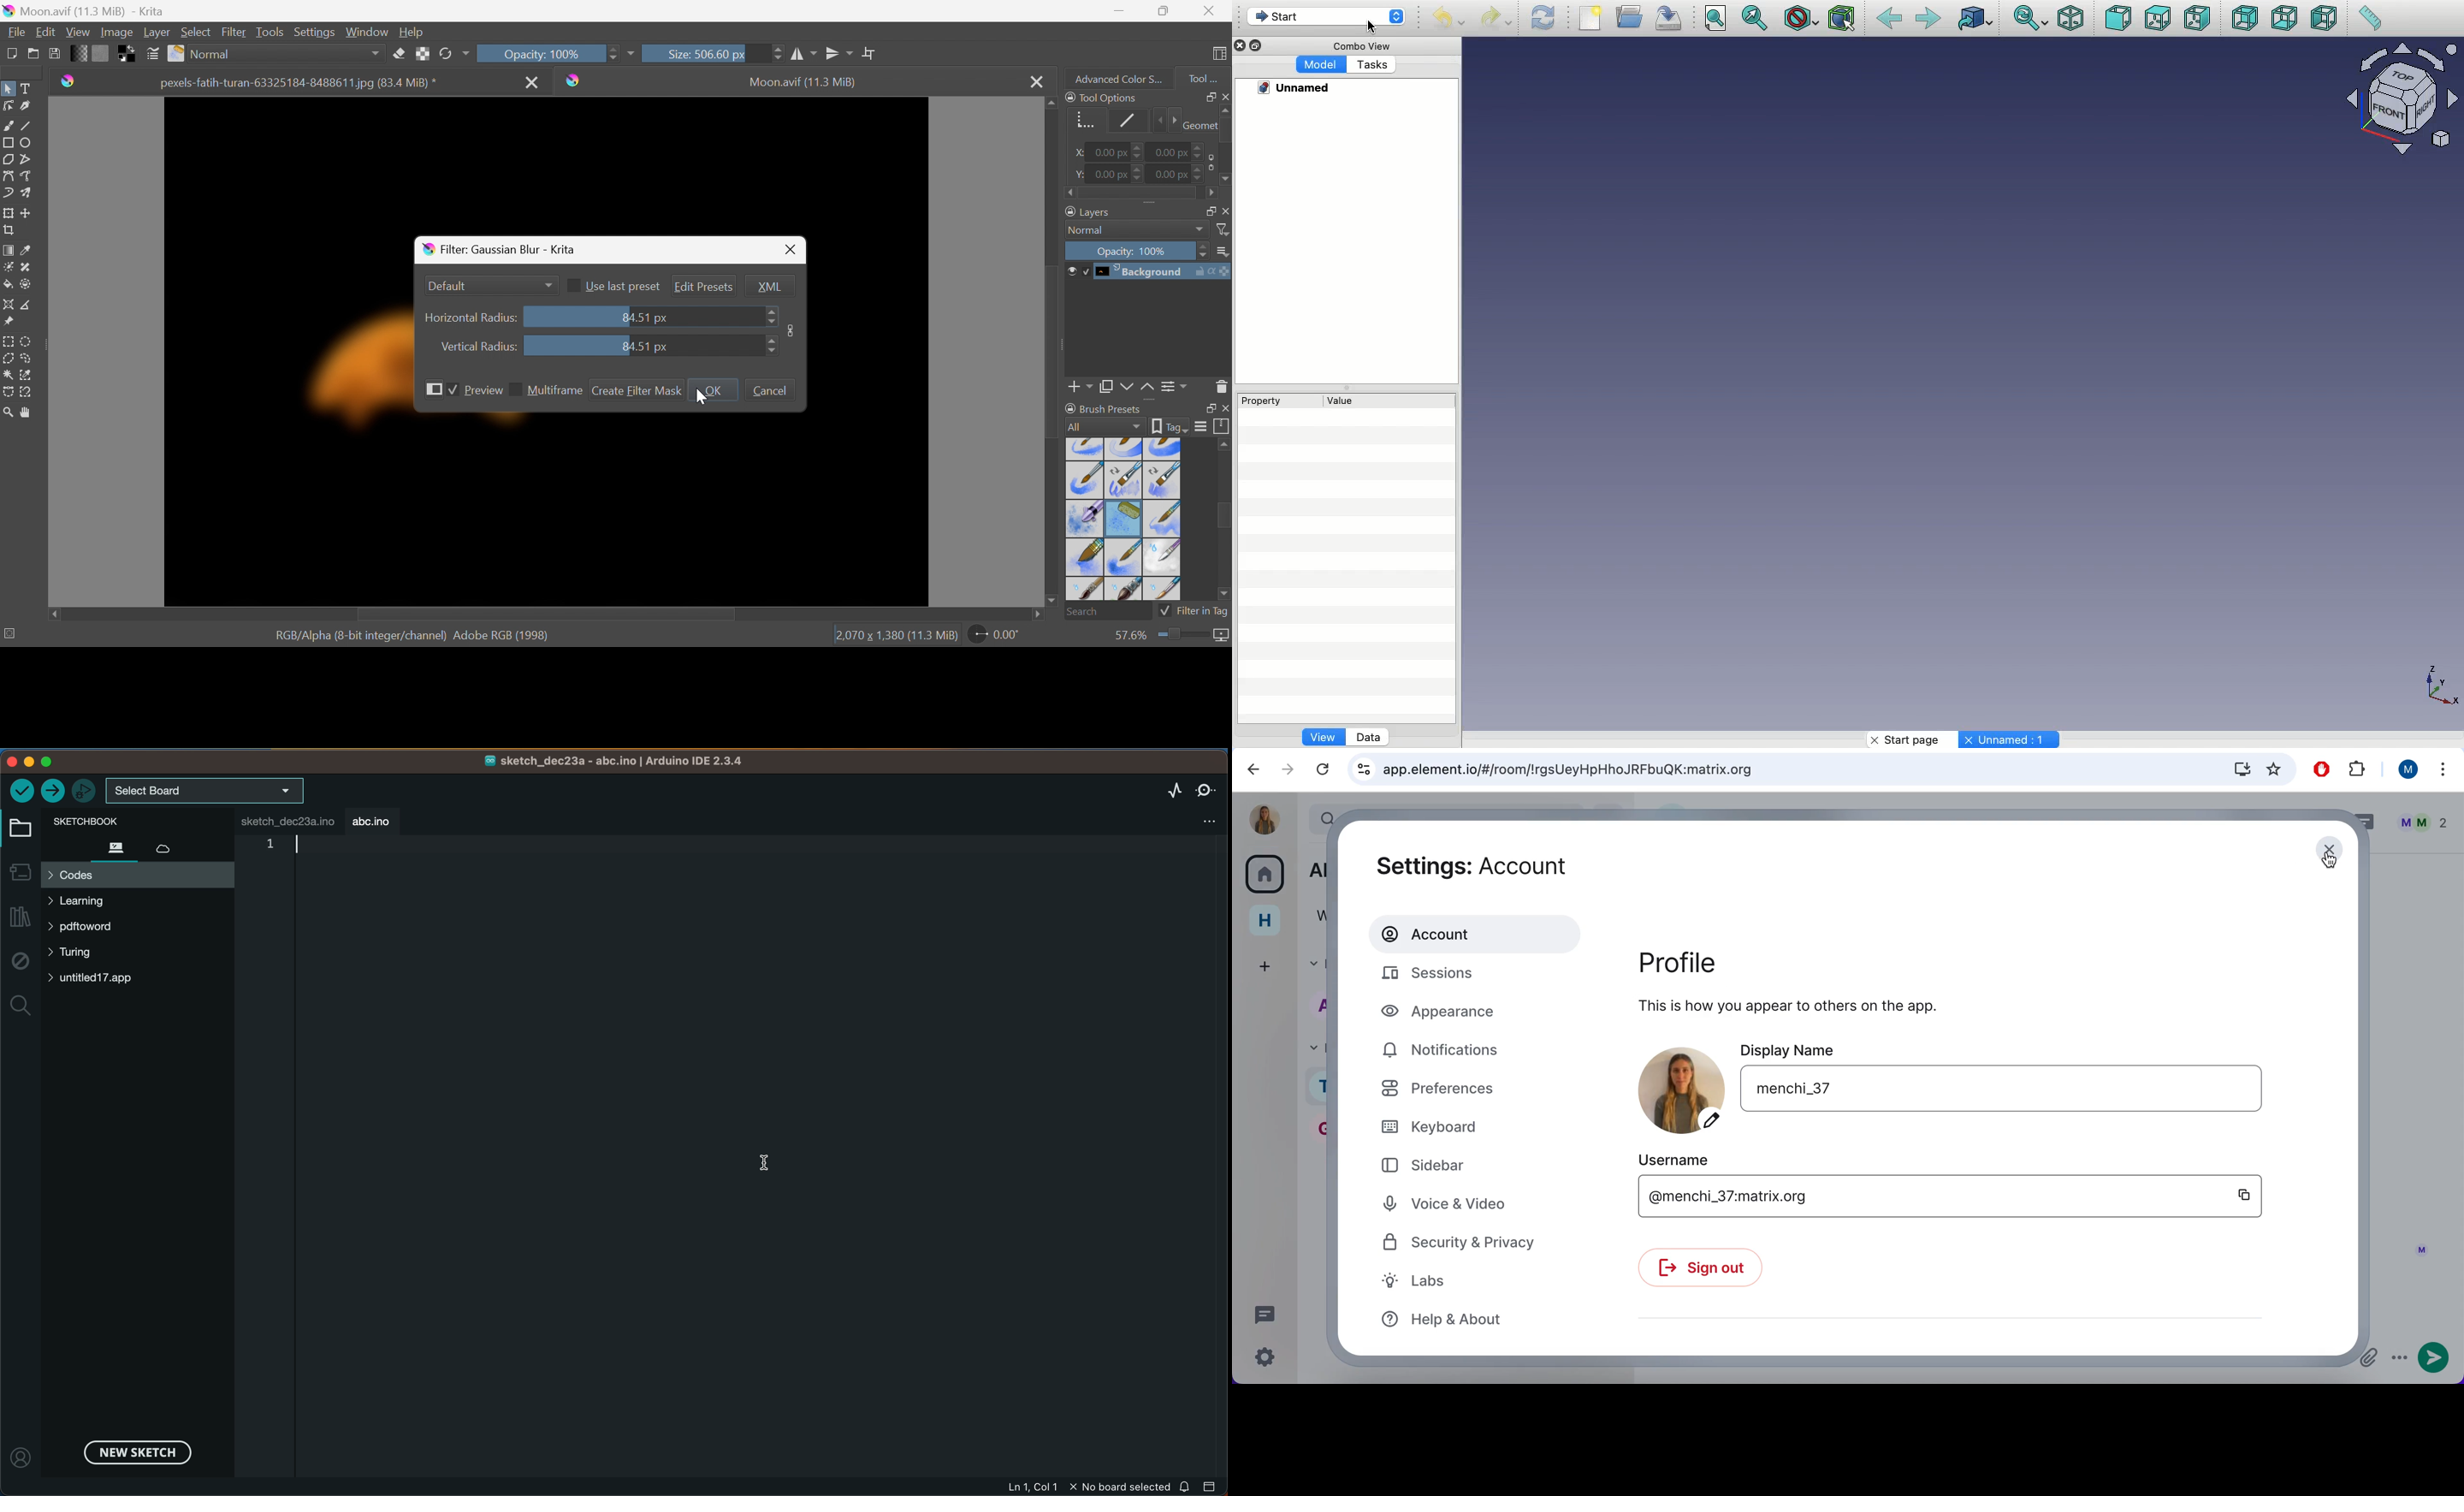  What do you see at coordinates (1434, 1283) in the screenshot?
I see `labs` at bounding box center [1434, 1283].